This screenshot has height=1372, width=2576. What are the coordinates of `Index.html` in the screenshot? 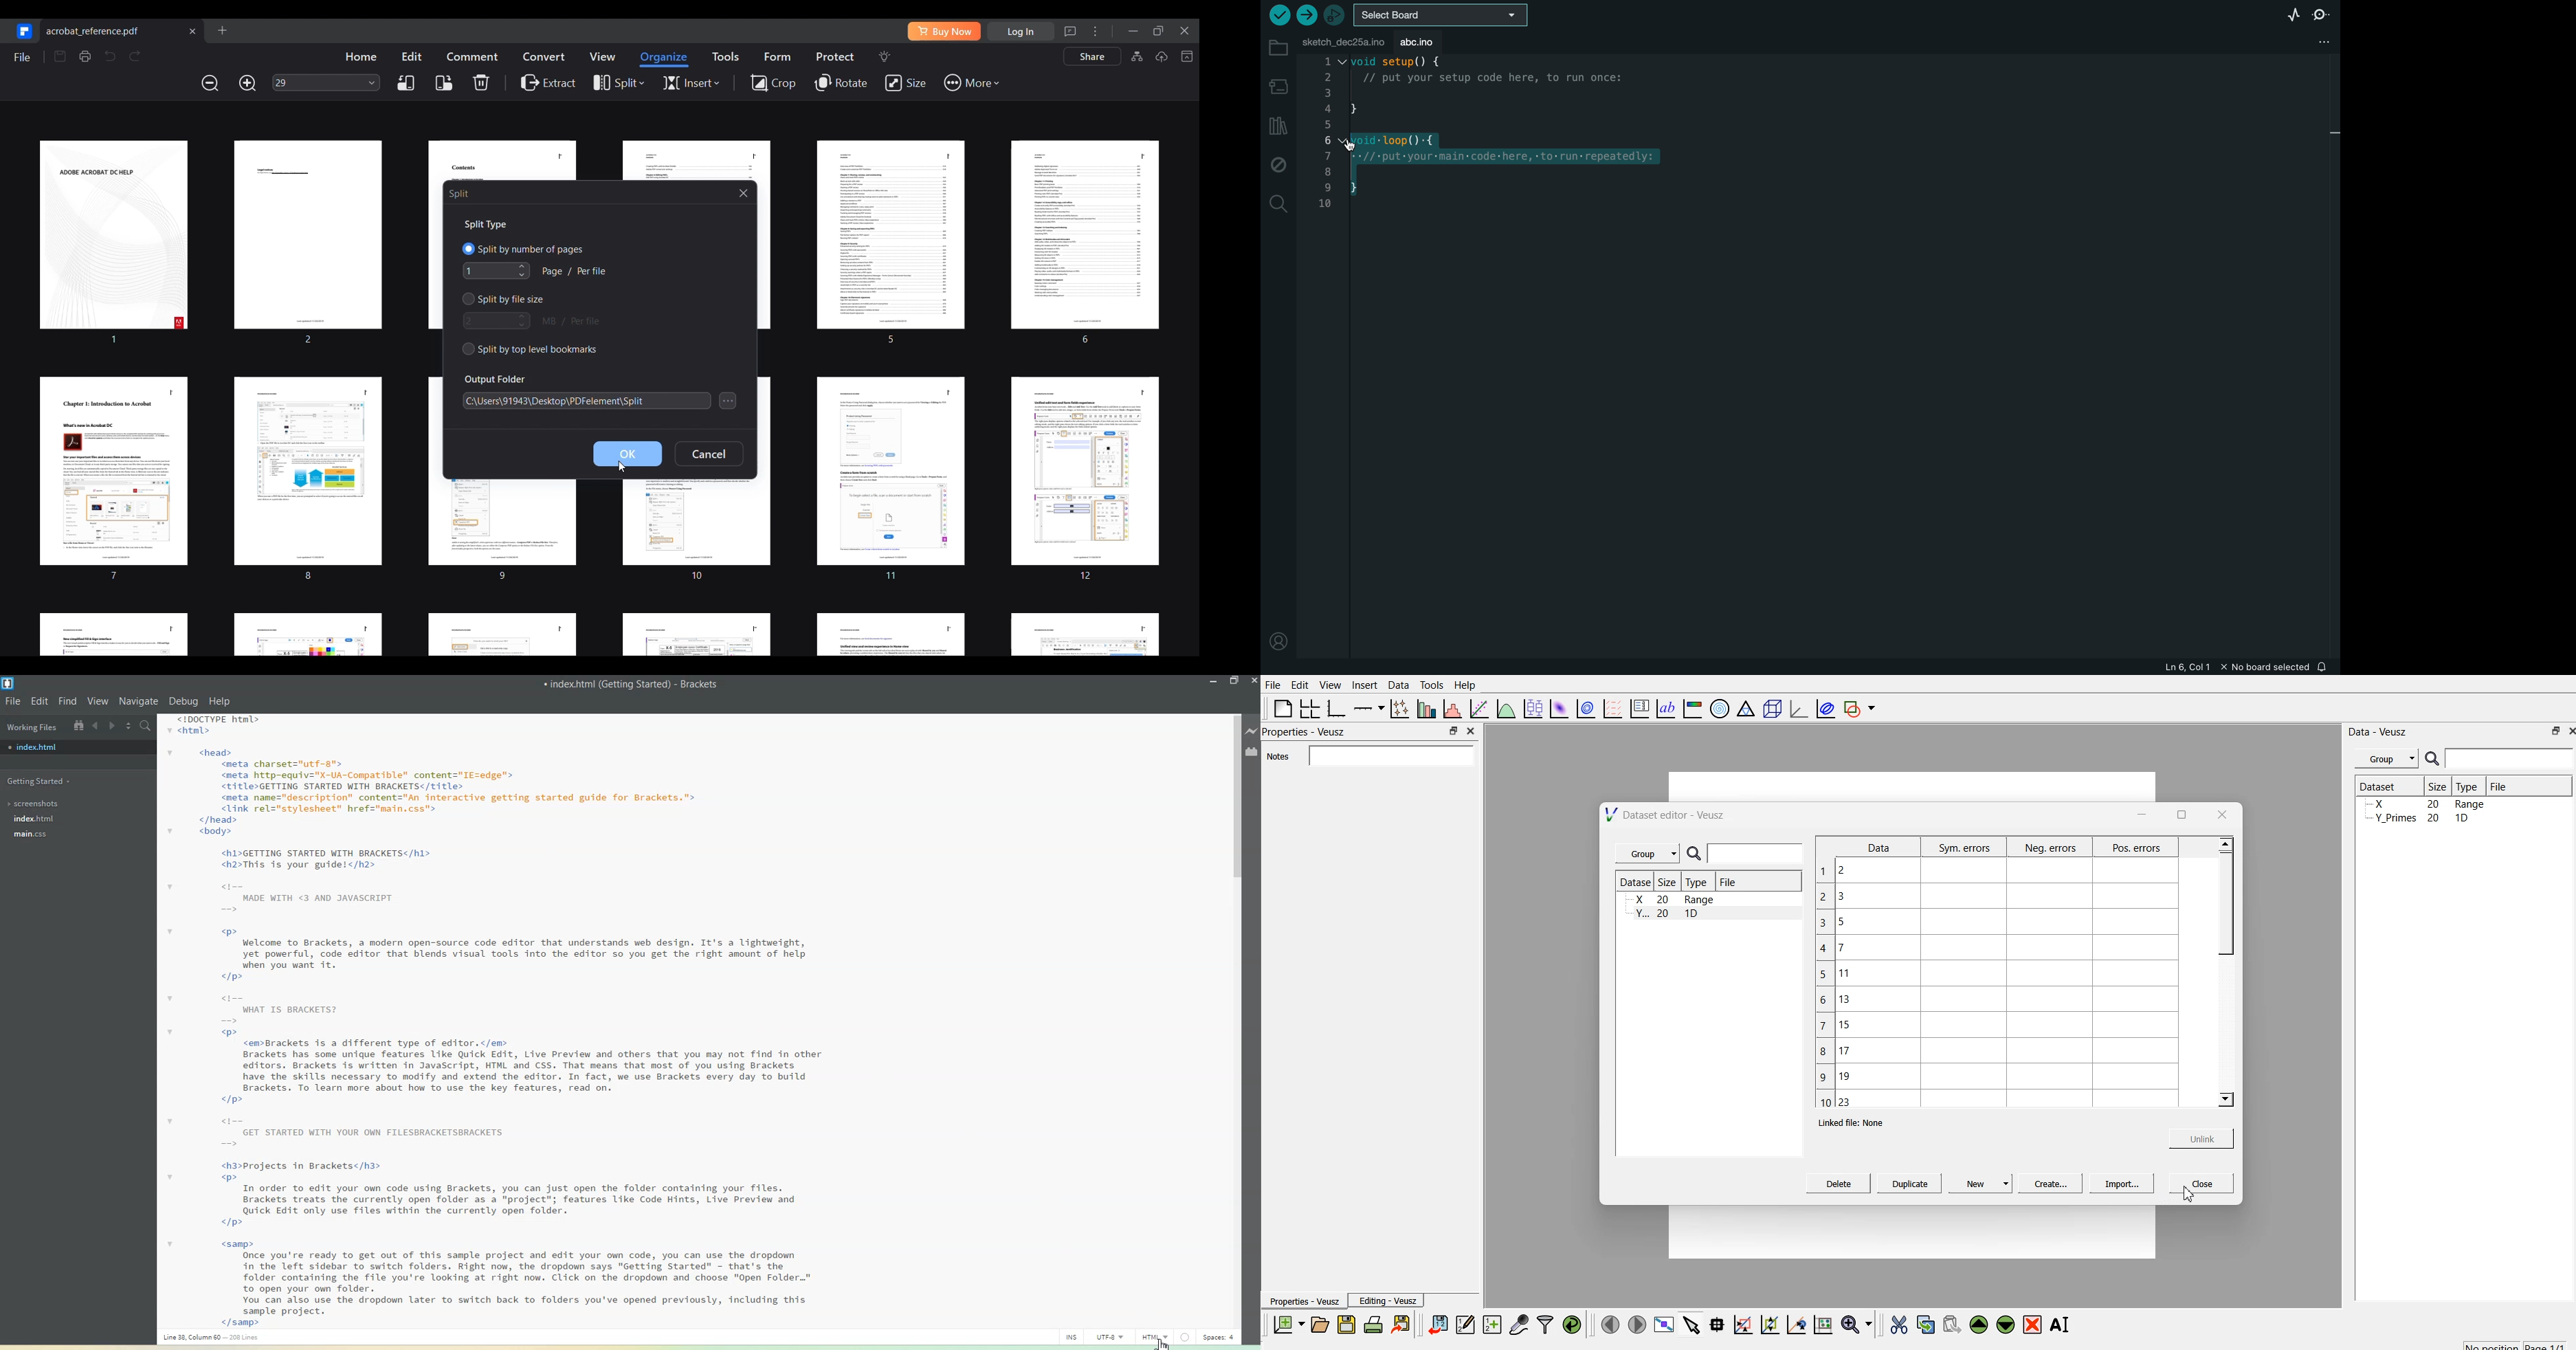 It's located at (33, 819).